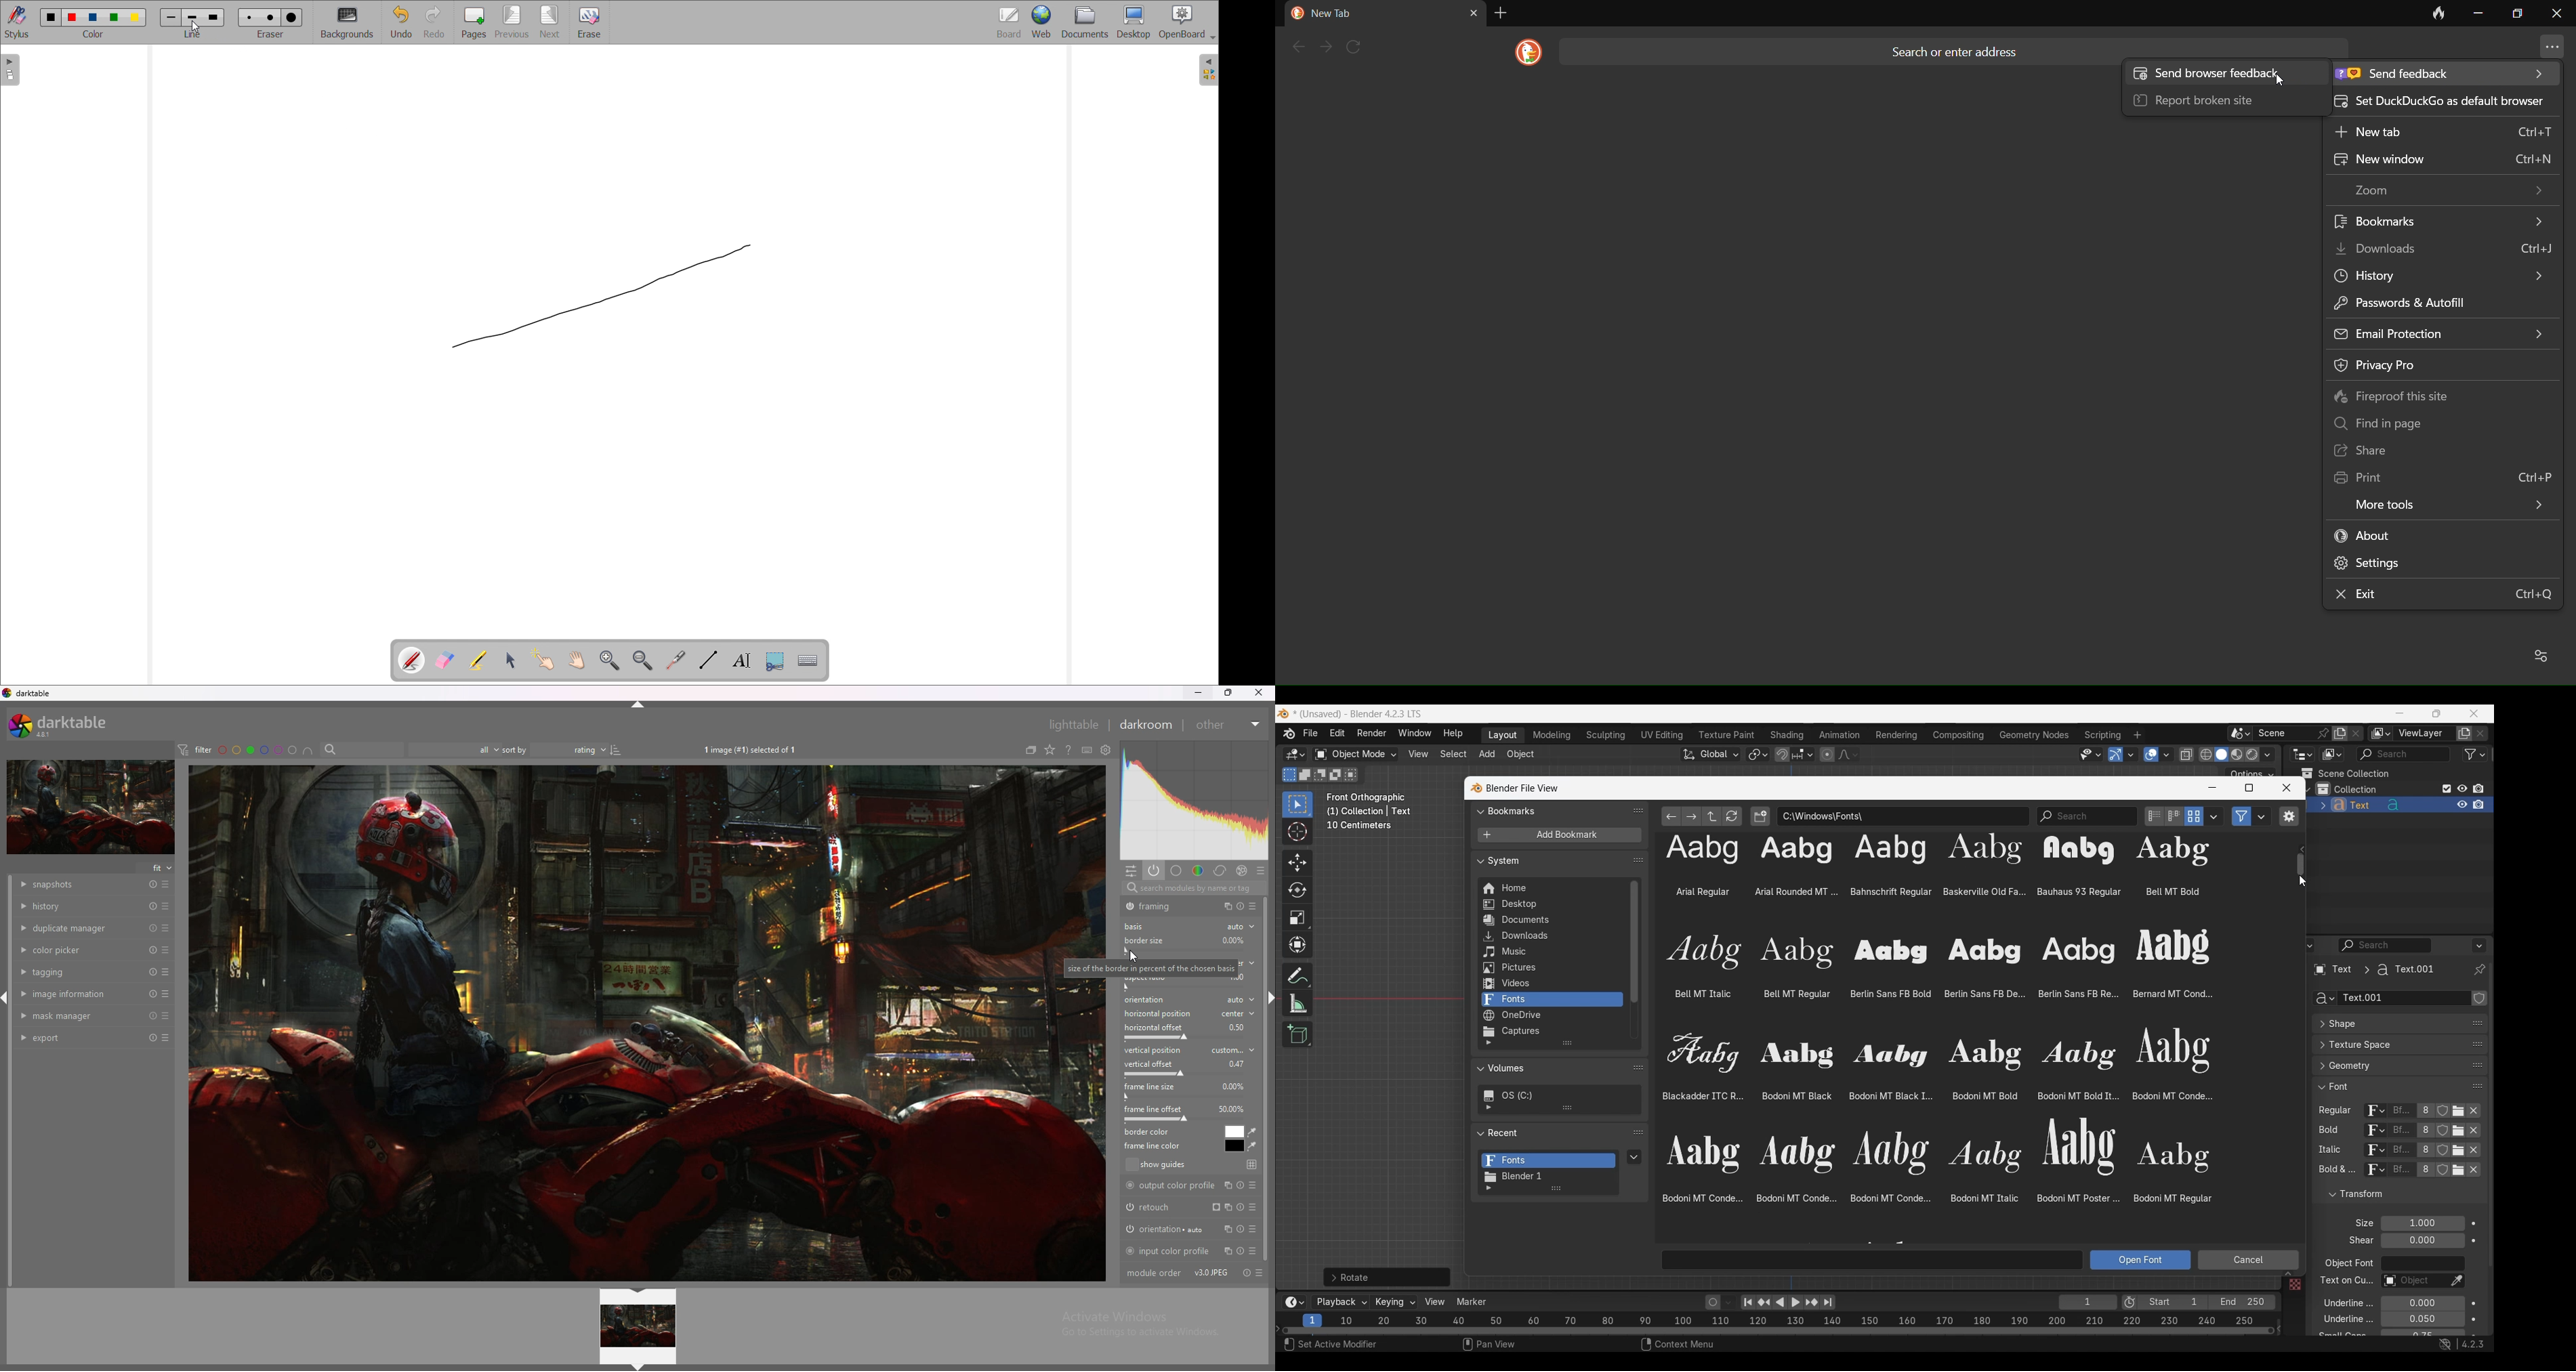 The image size is (2576, 1372). What do you see at coordinates (1262, 1273) in the screenshot?
I see `presets` at bounding box center [1262, 1273].